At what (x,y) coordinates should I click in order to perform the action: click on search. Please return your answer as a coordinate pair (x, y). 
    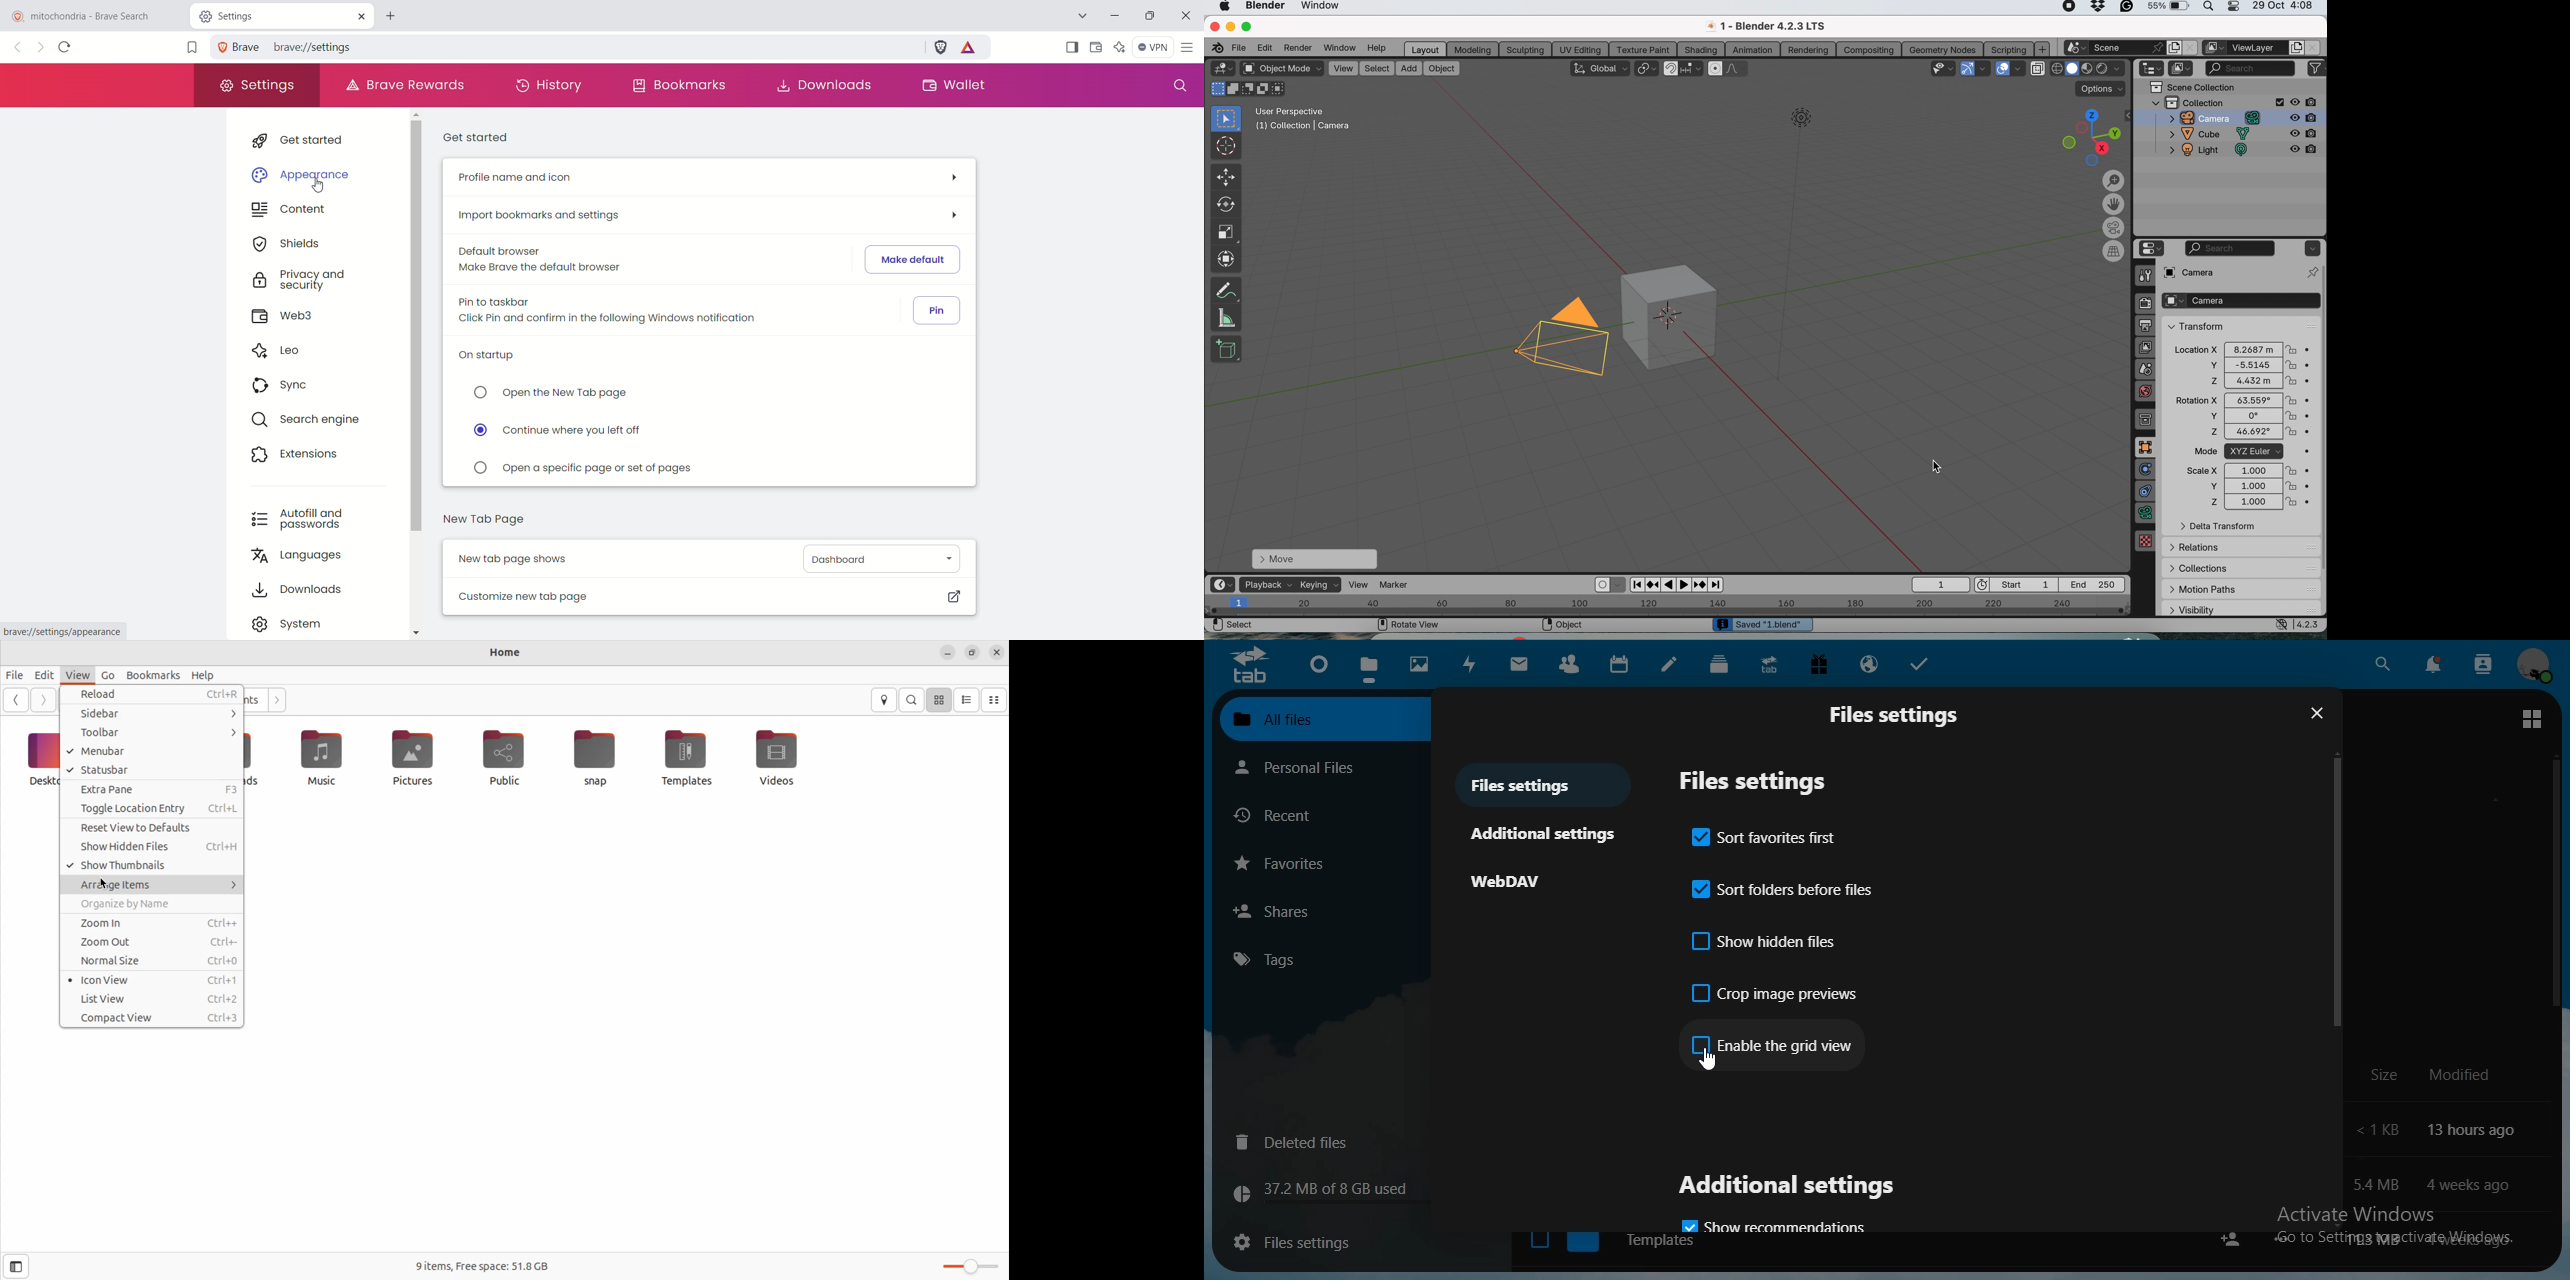
    Looking at the image, I should click on (2251, 67).